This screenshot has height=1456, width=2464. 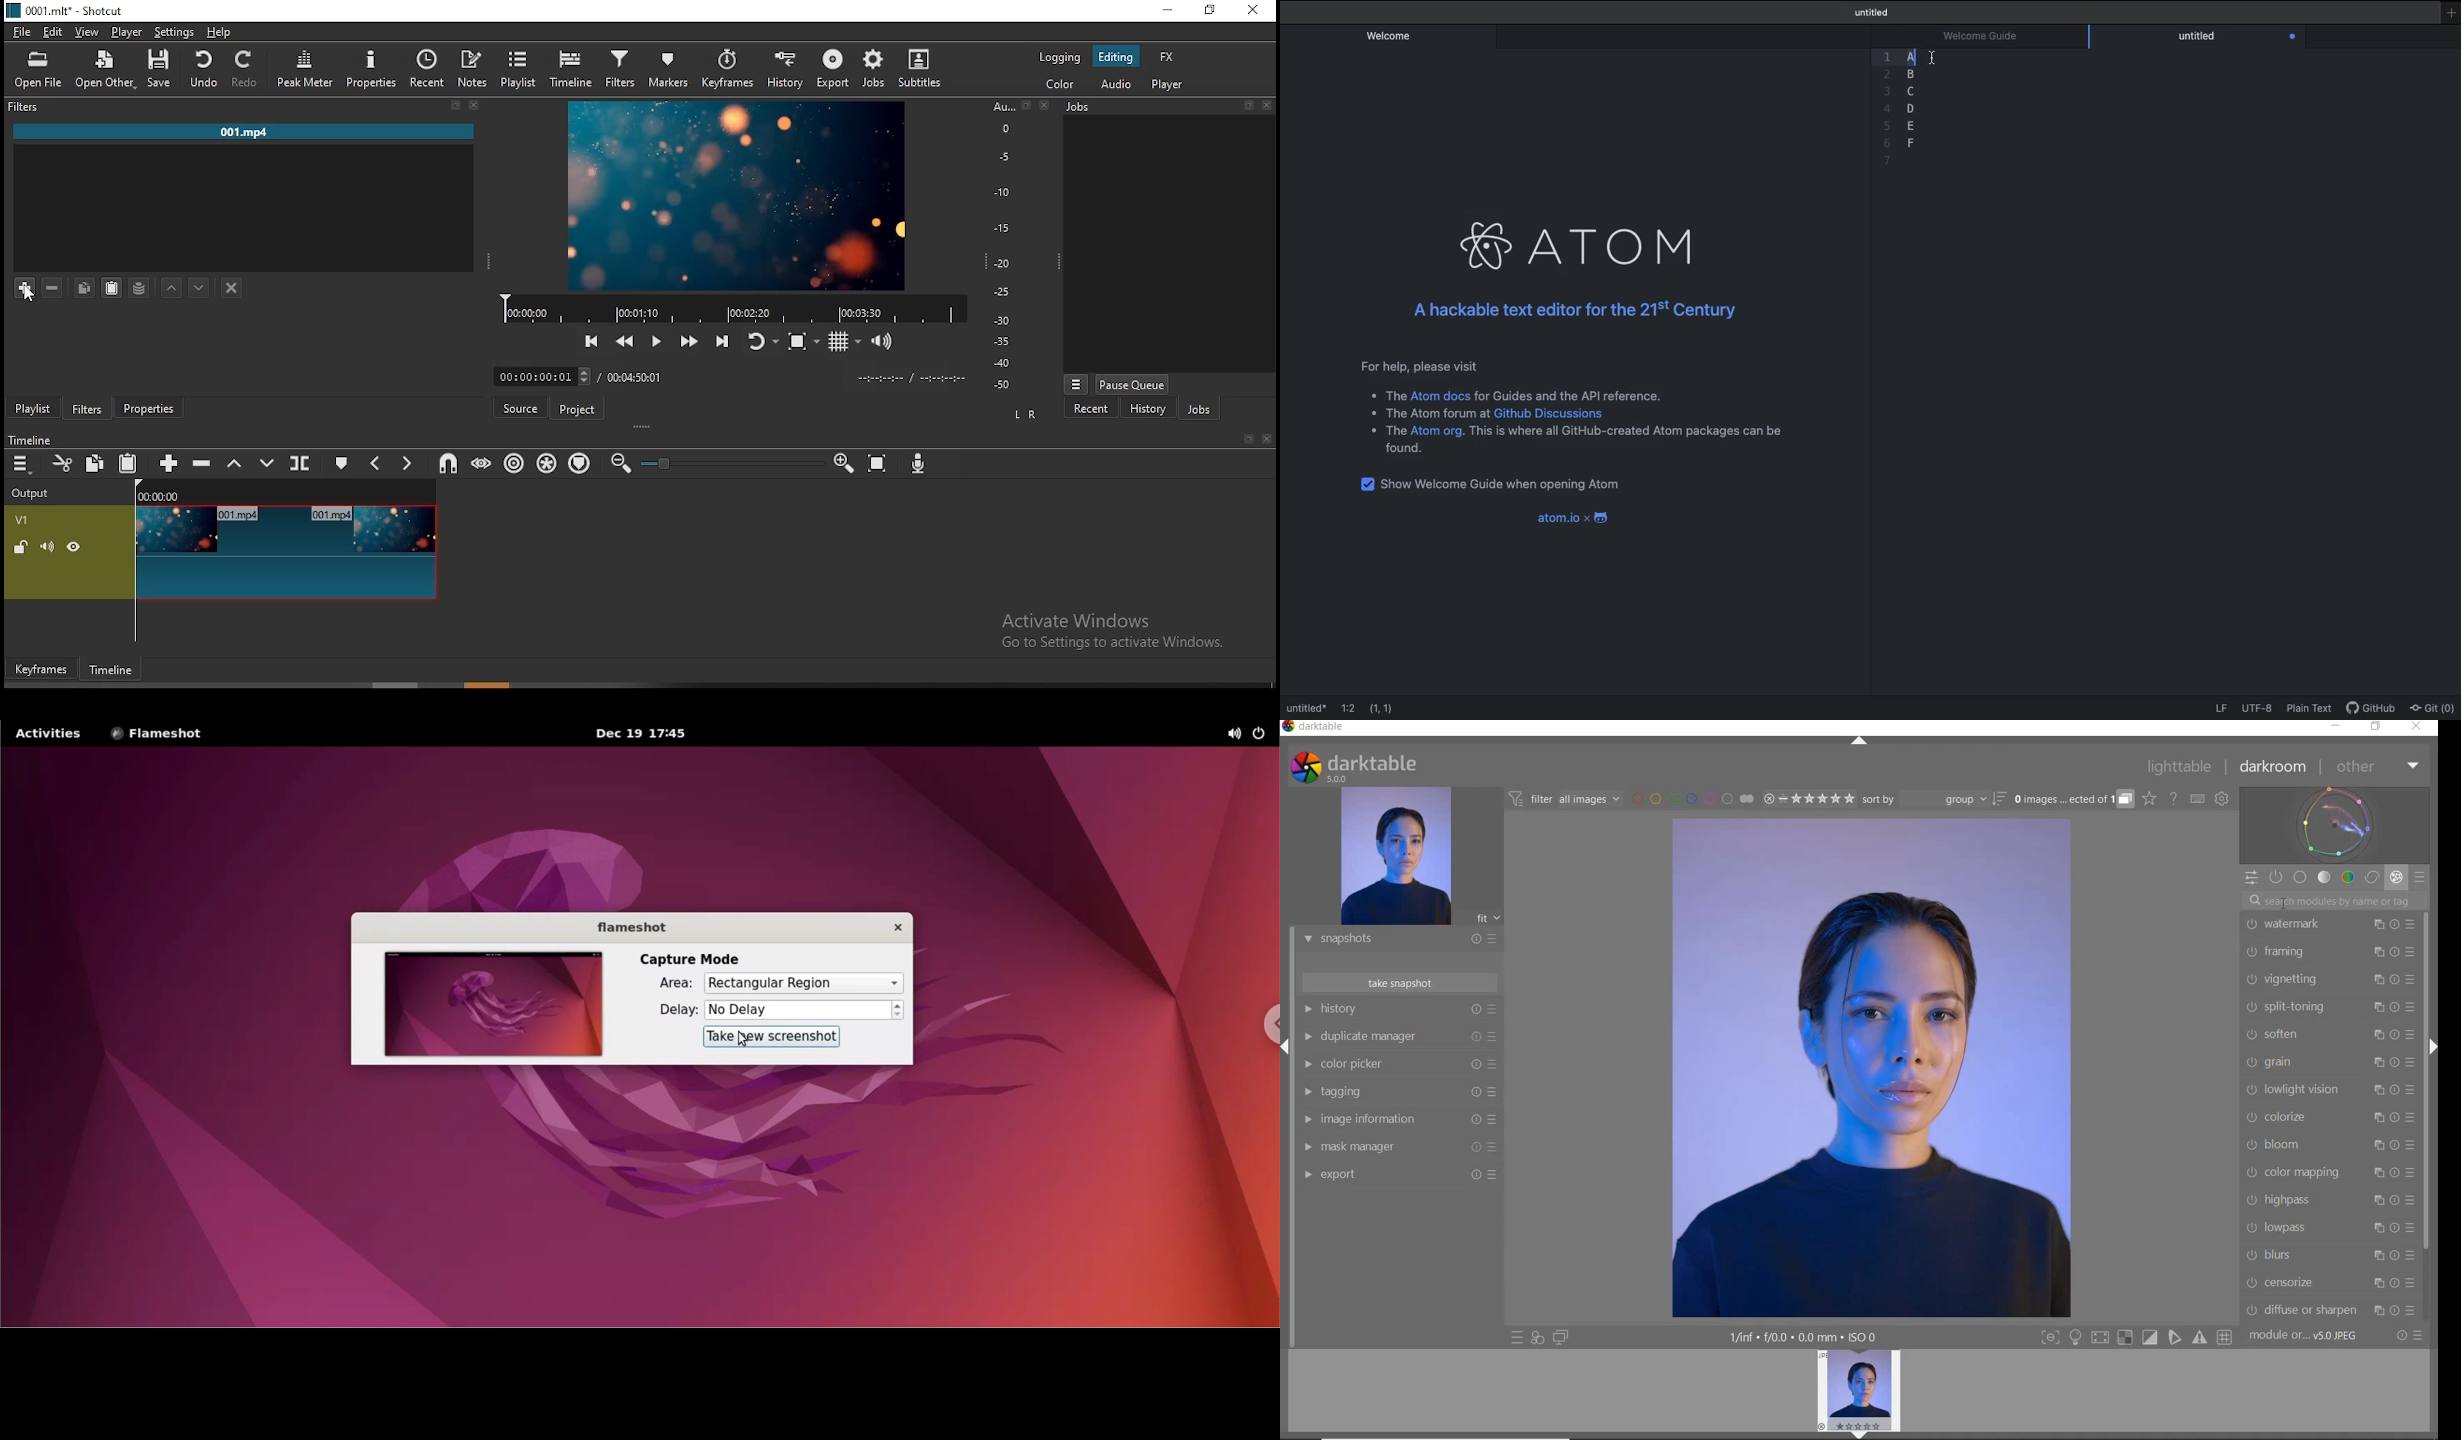 I want to click on MASK MANAGER, so click(x=1403, y=1148).